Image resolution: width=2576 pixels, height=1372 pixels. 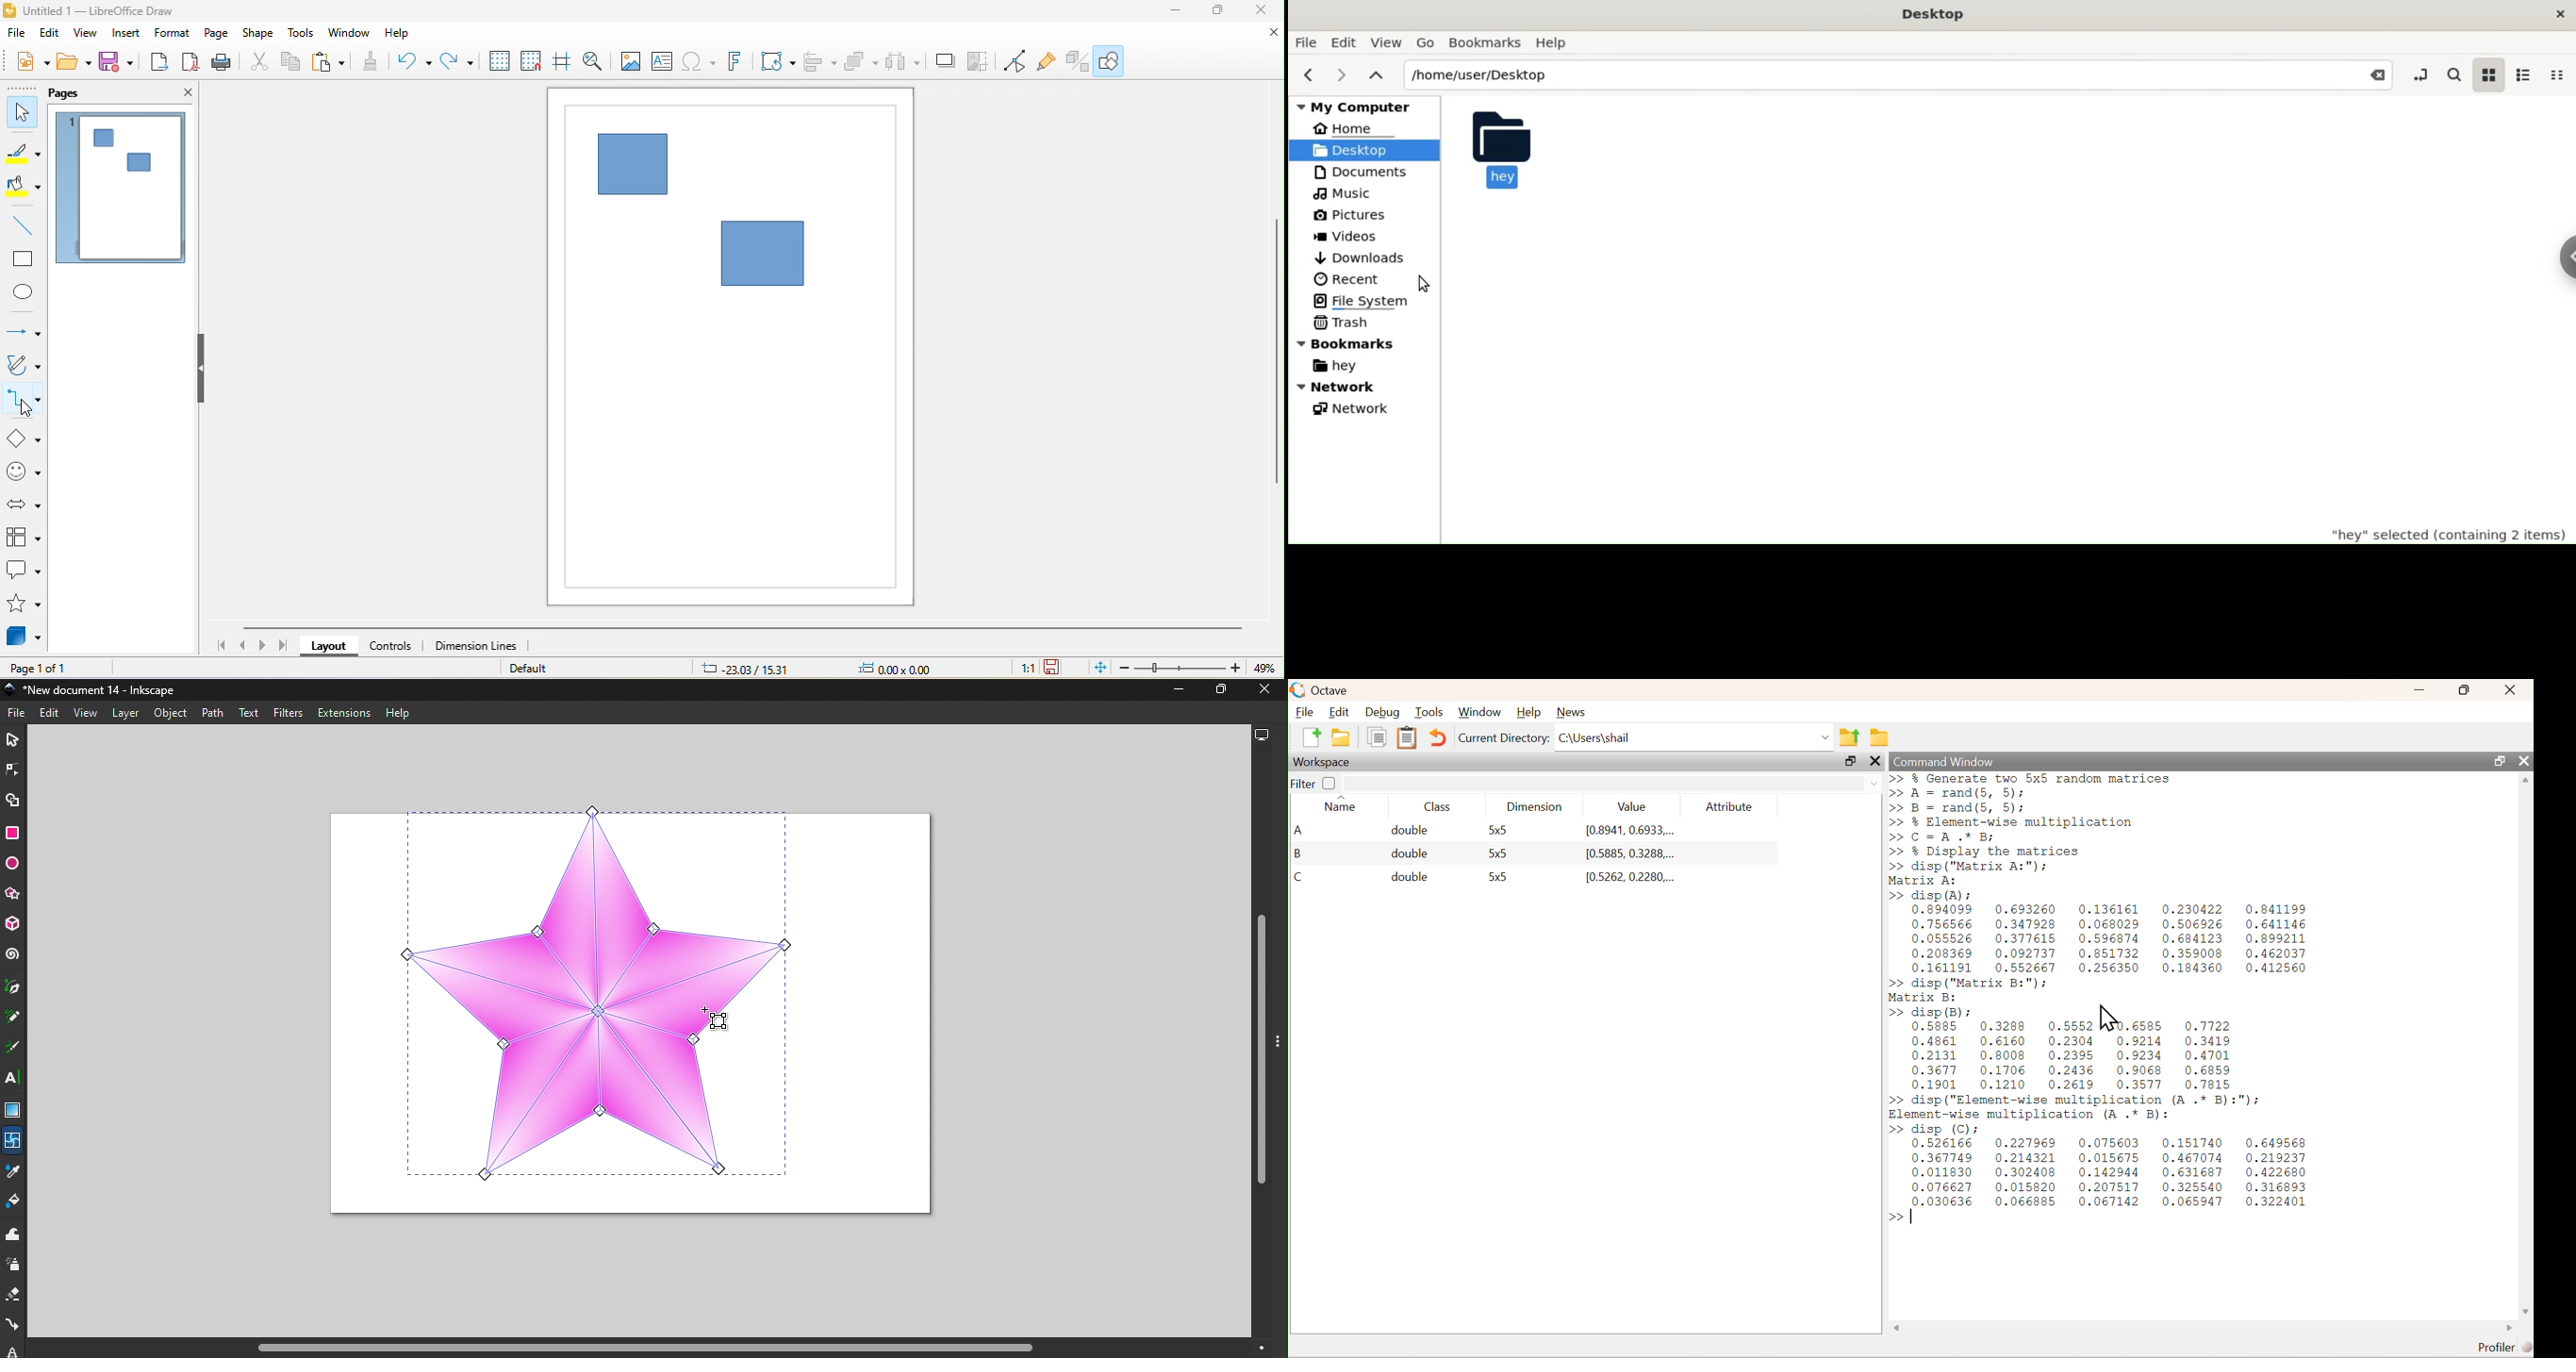 I want to click on dimension lines, so click(x=483, y=646).